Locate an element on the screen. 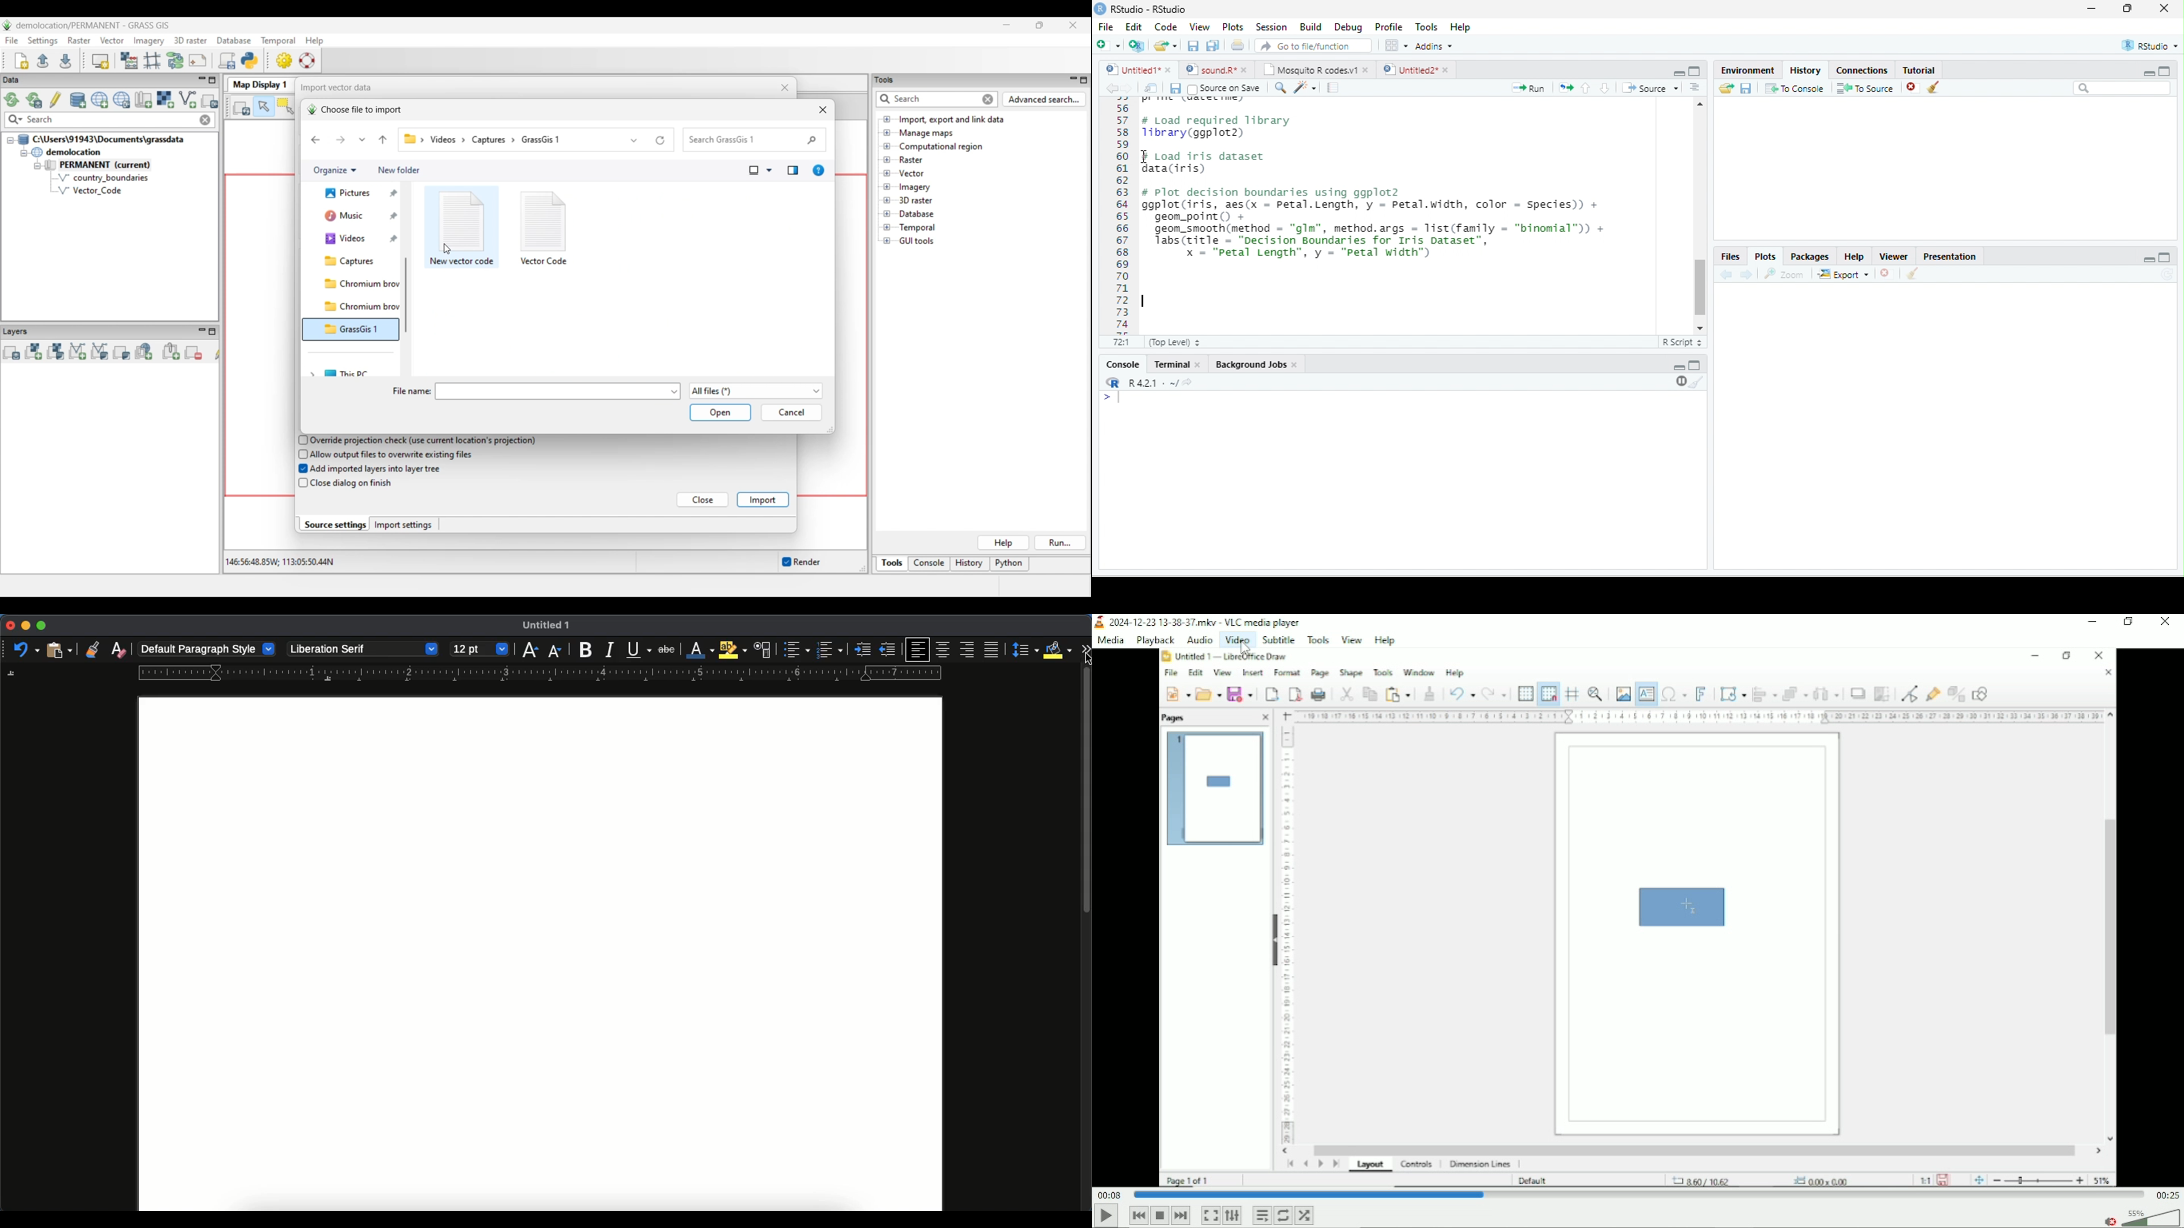 The width and height of the screenshot is (2184, 1232). R.4.2.1 .~/ is located at coordinates (1149, 384).